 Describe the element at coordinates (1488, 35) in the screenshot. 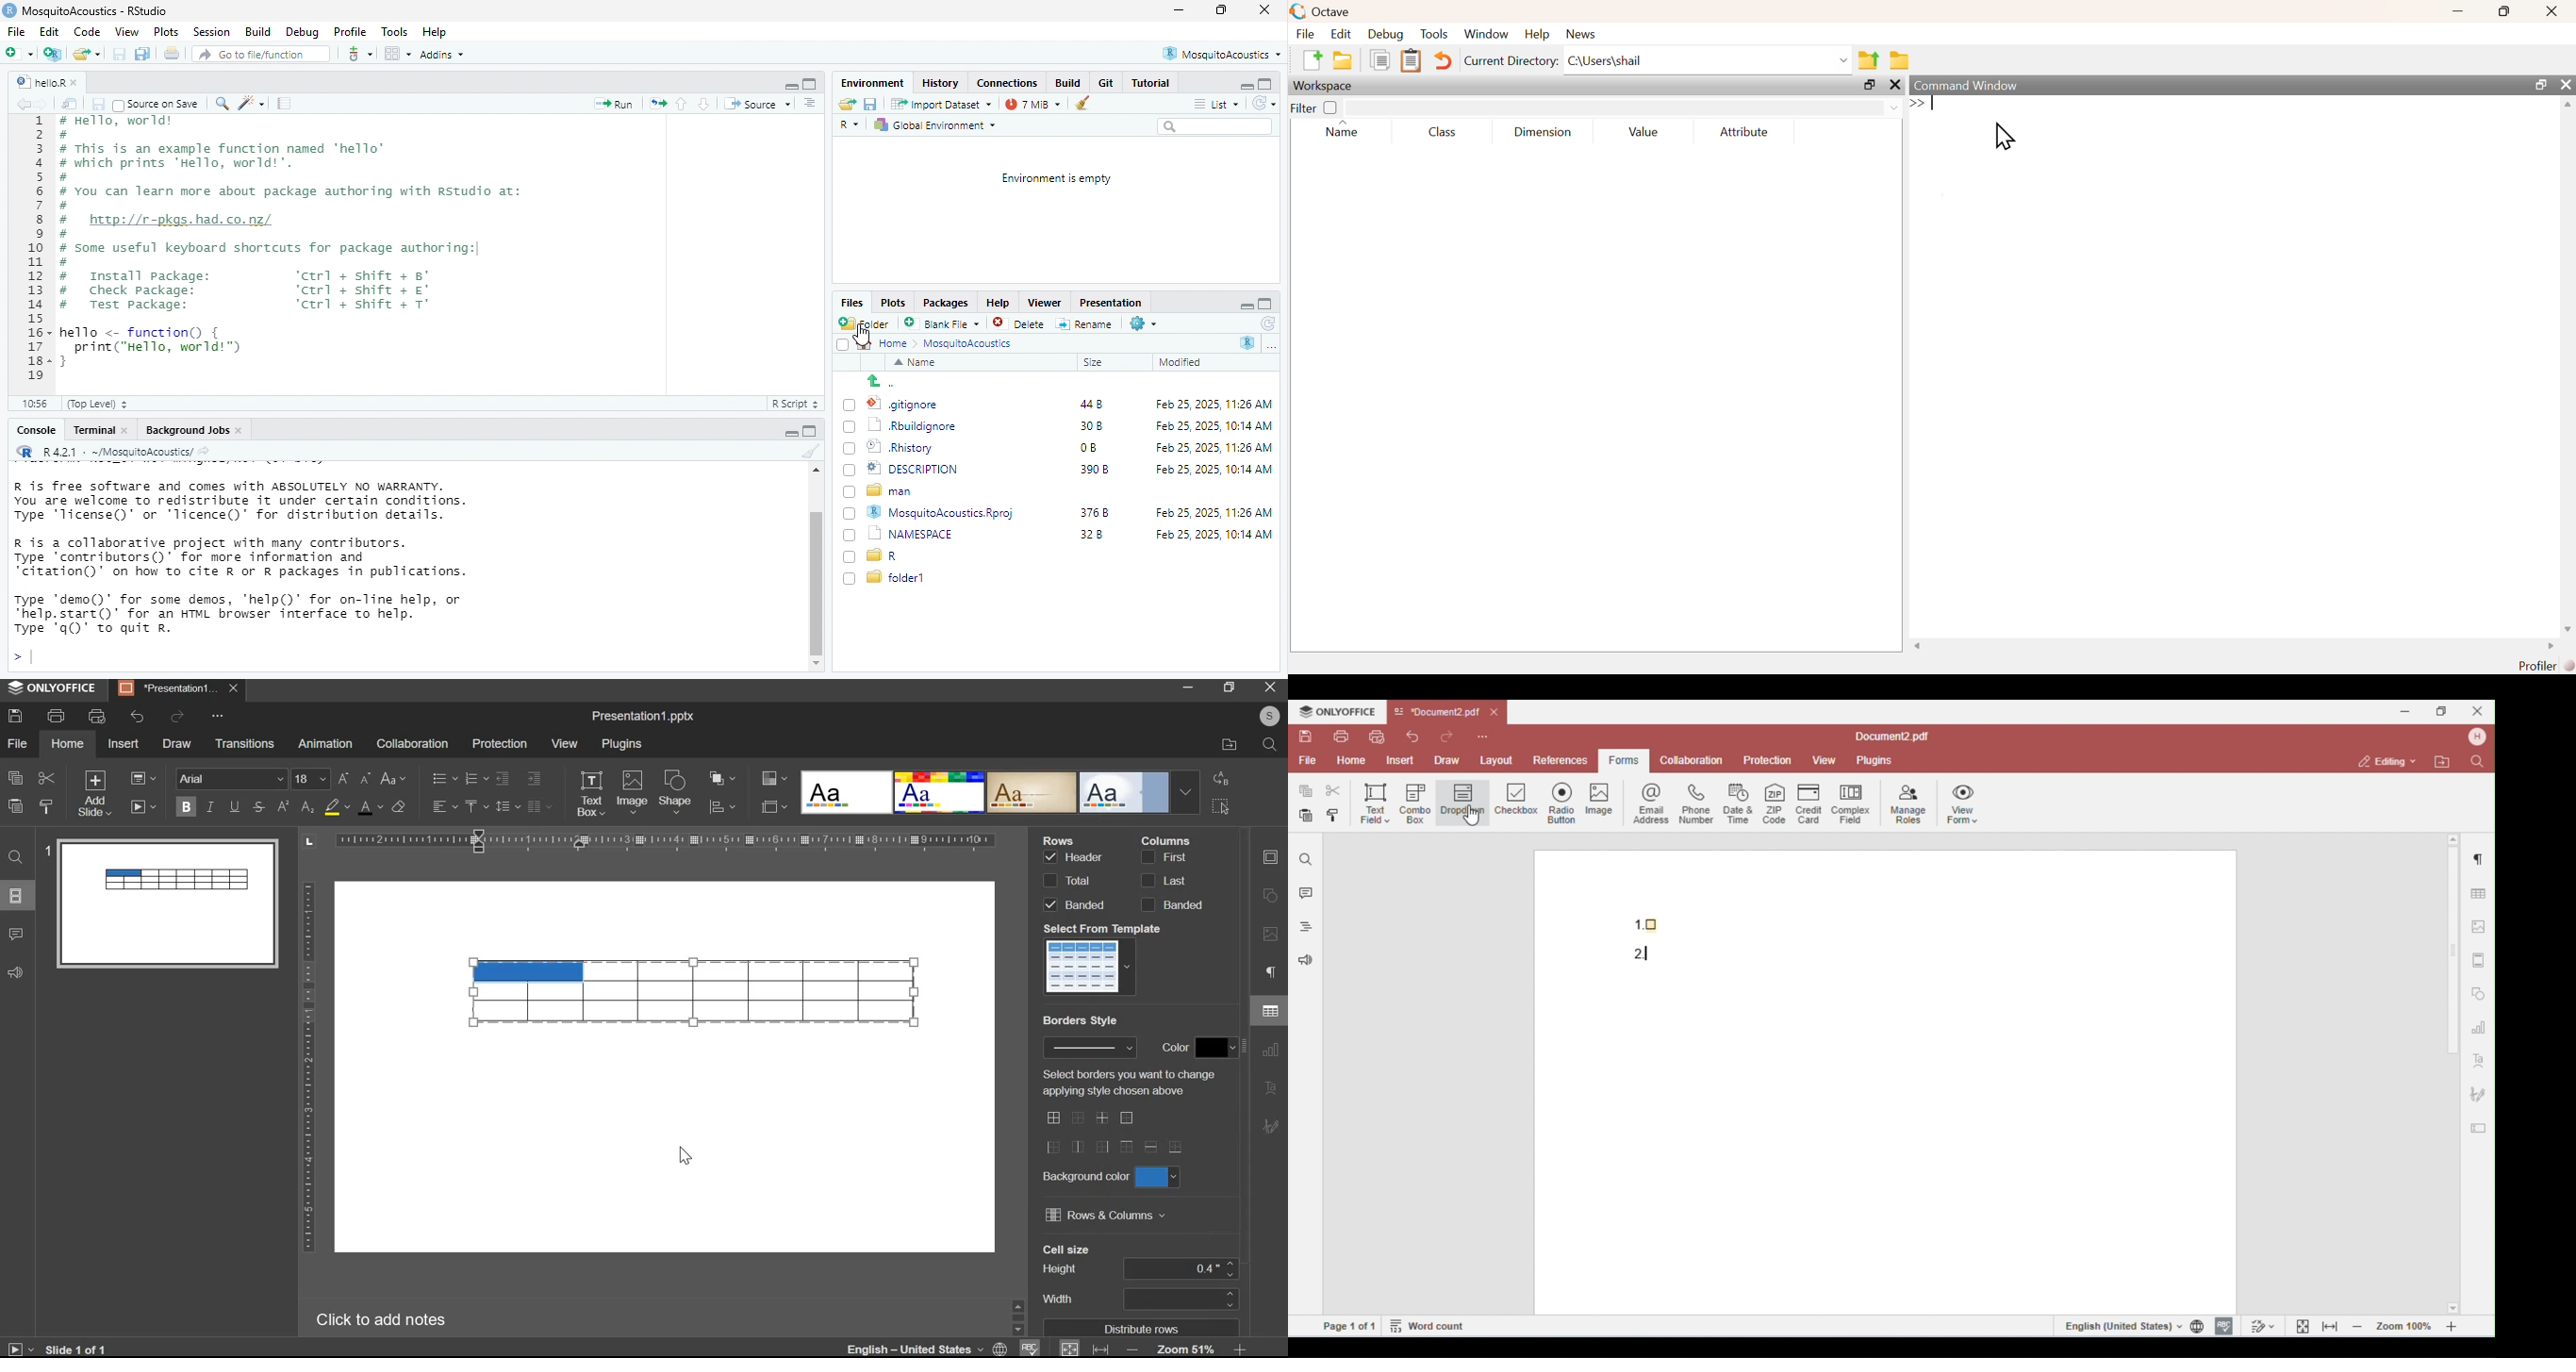

I see `Window` at that location.